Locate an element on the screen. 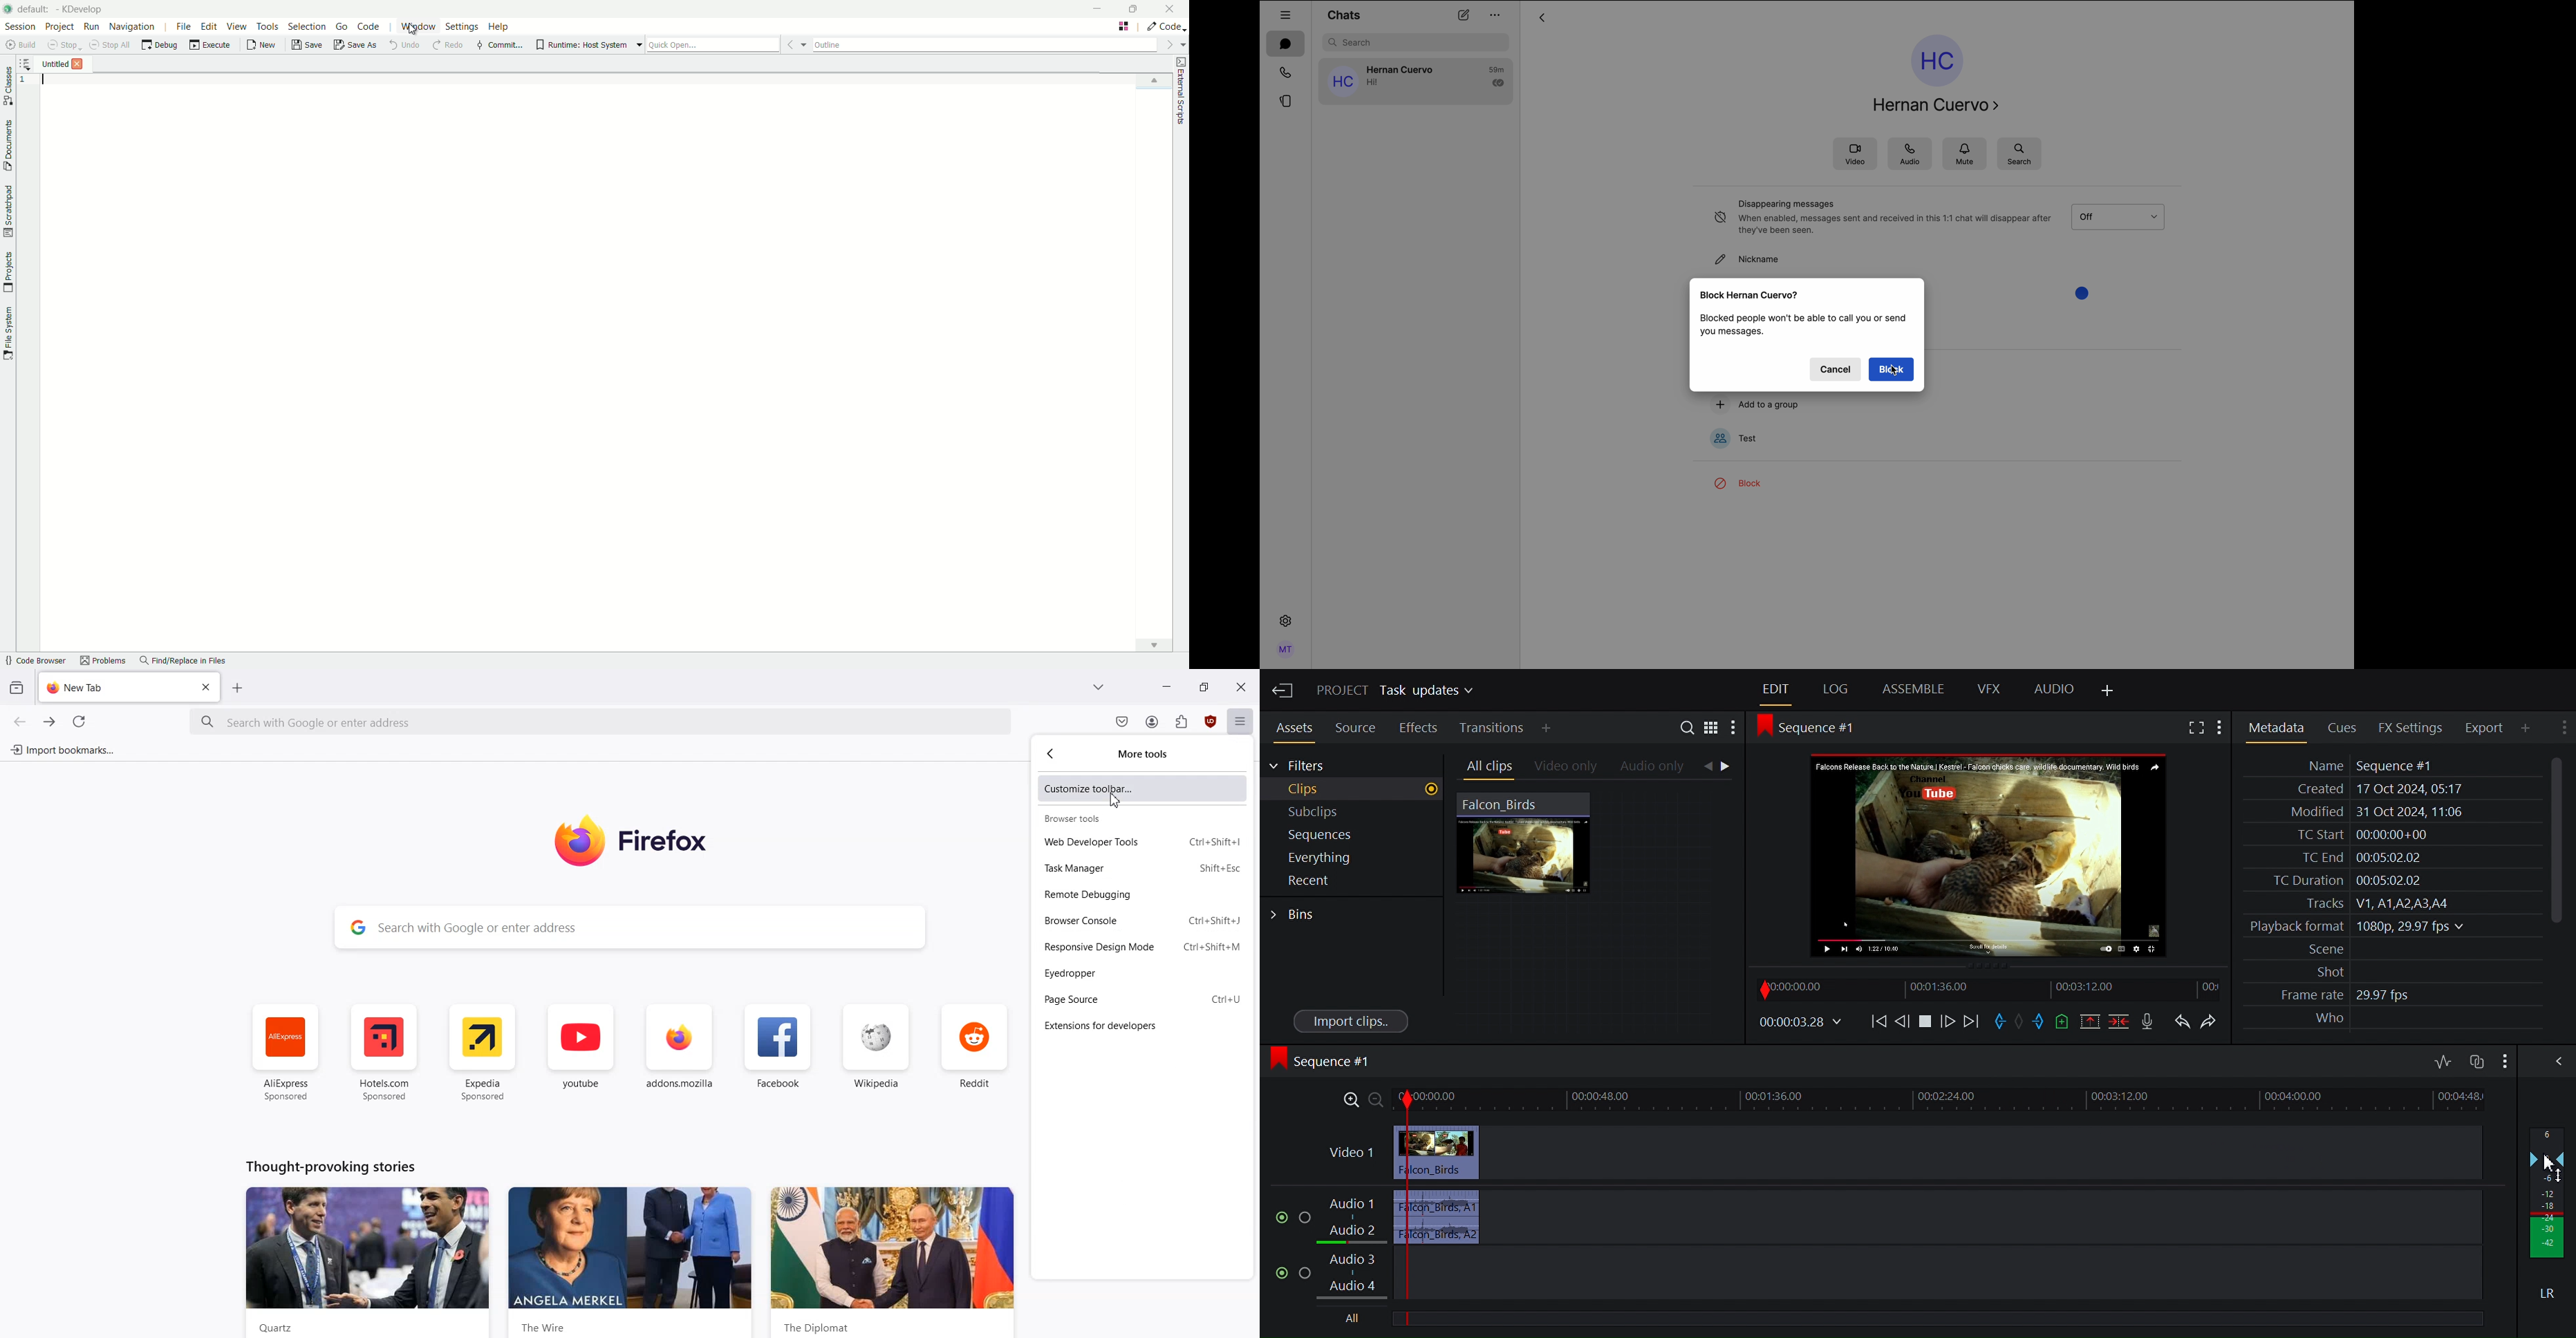  Save to Pocket is located at coordinates (1121, 721).